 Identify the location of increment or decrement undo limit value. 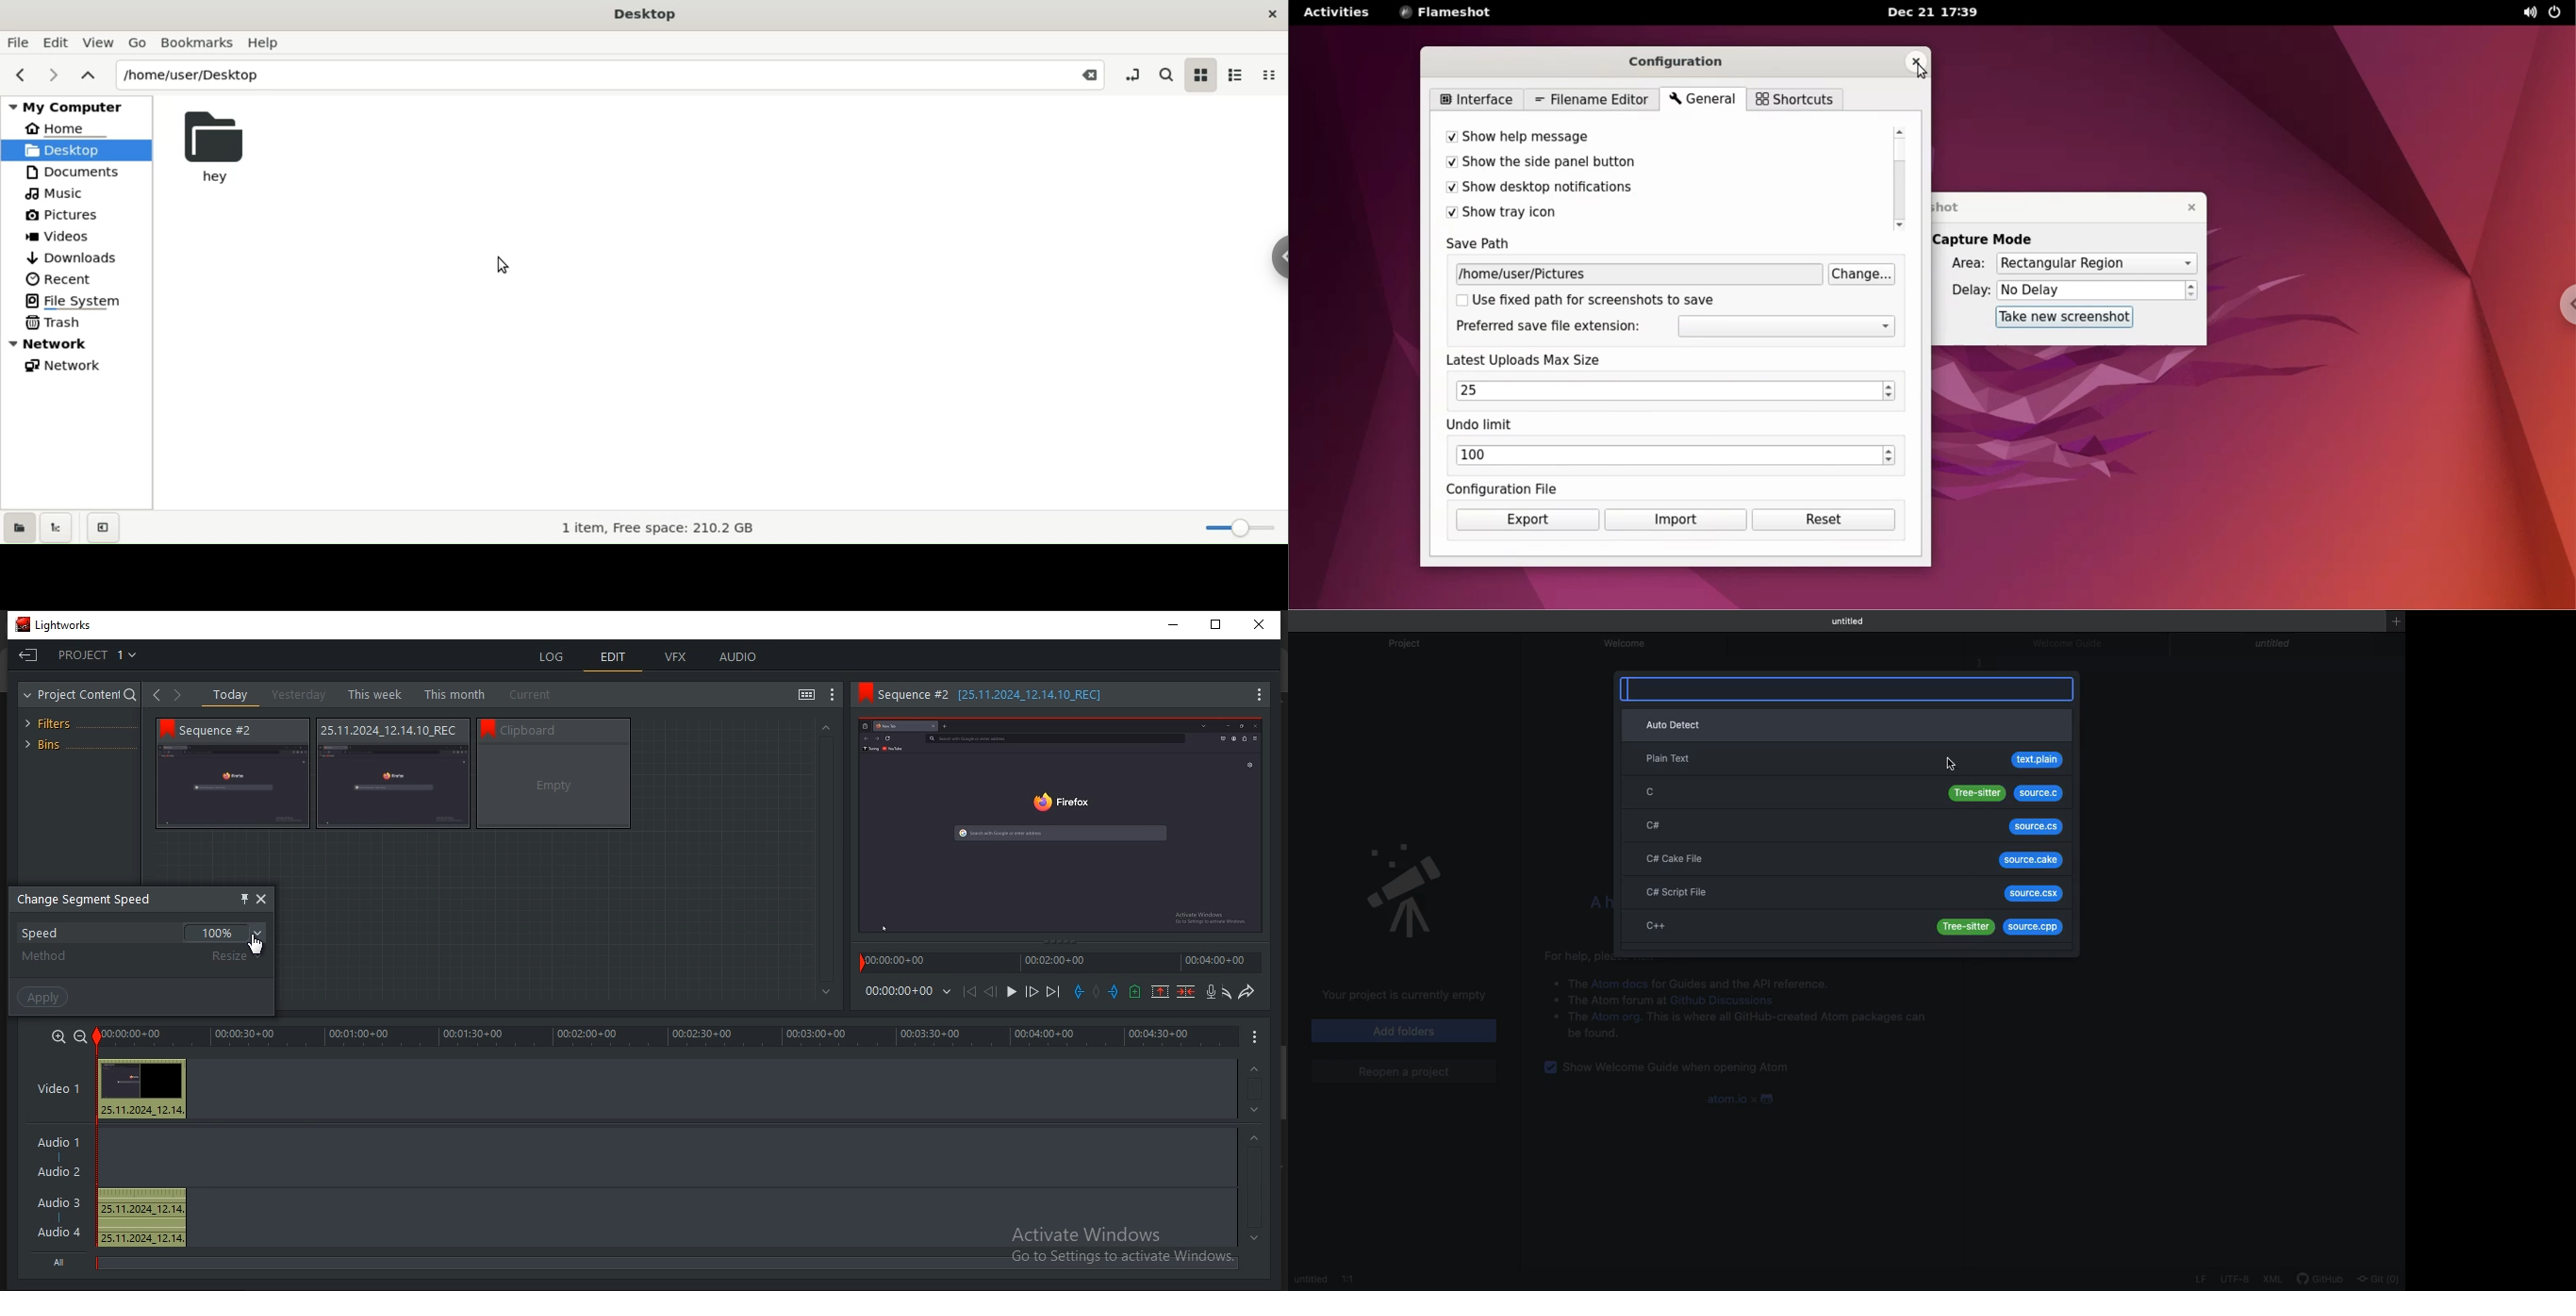
(1889, 457).